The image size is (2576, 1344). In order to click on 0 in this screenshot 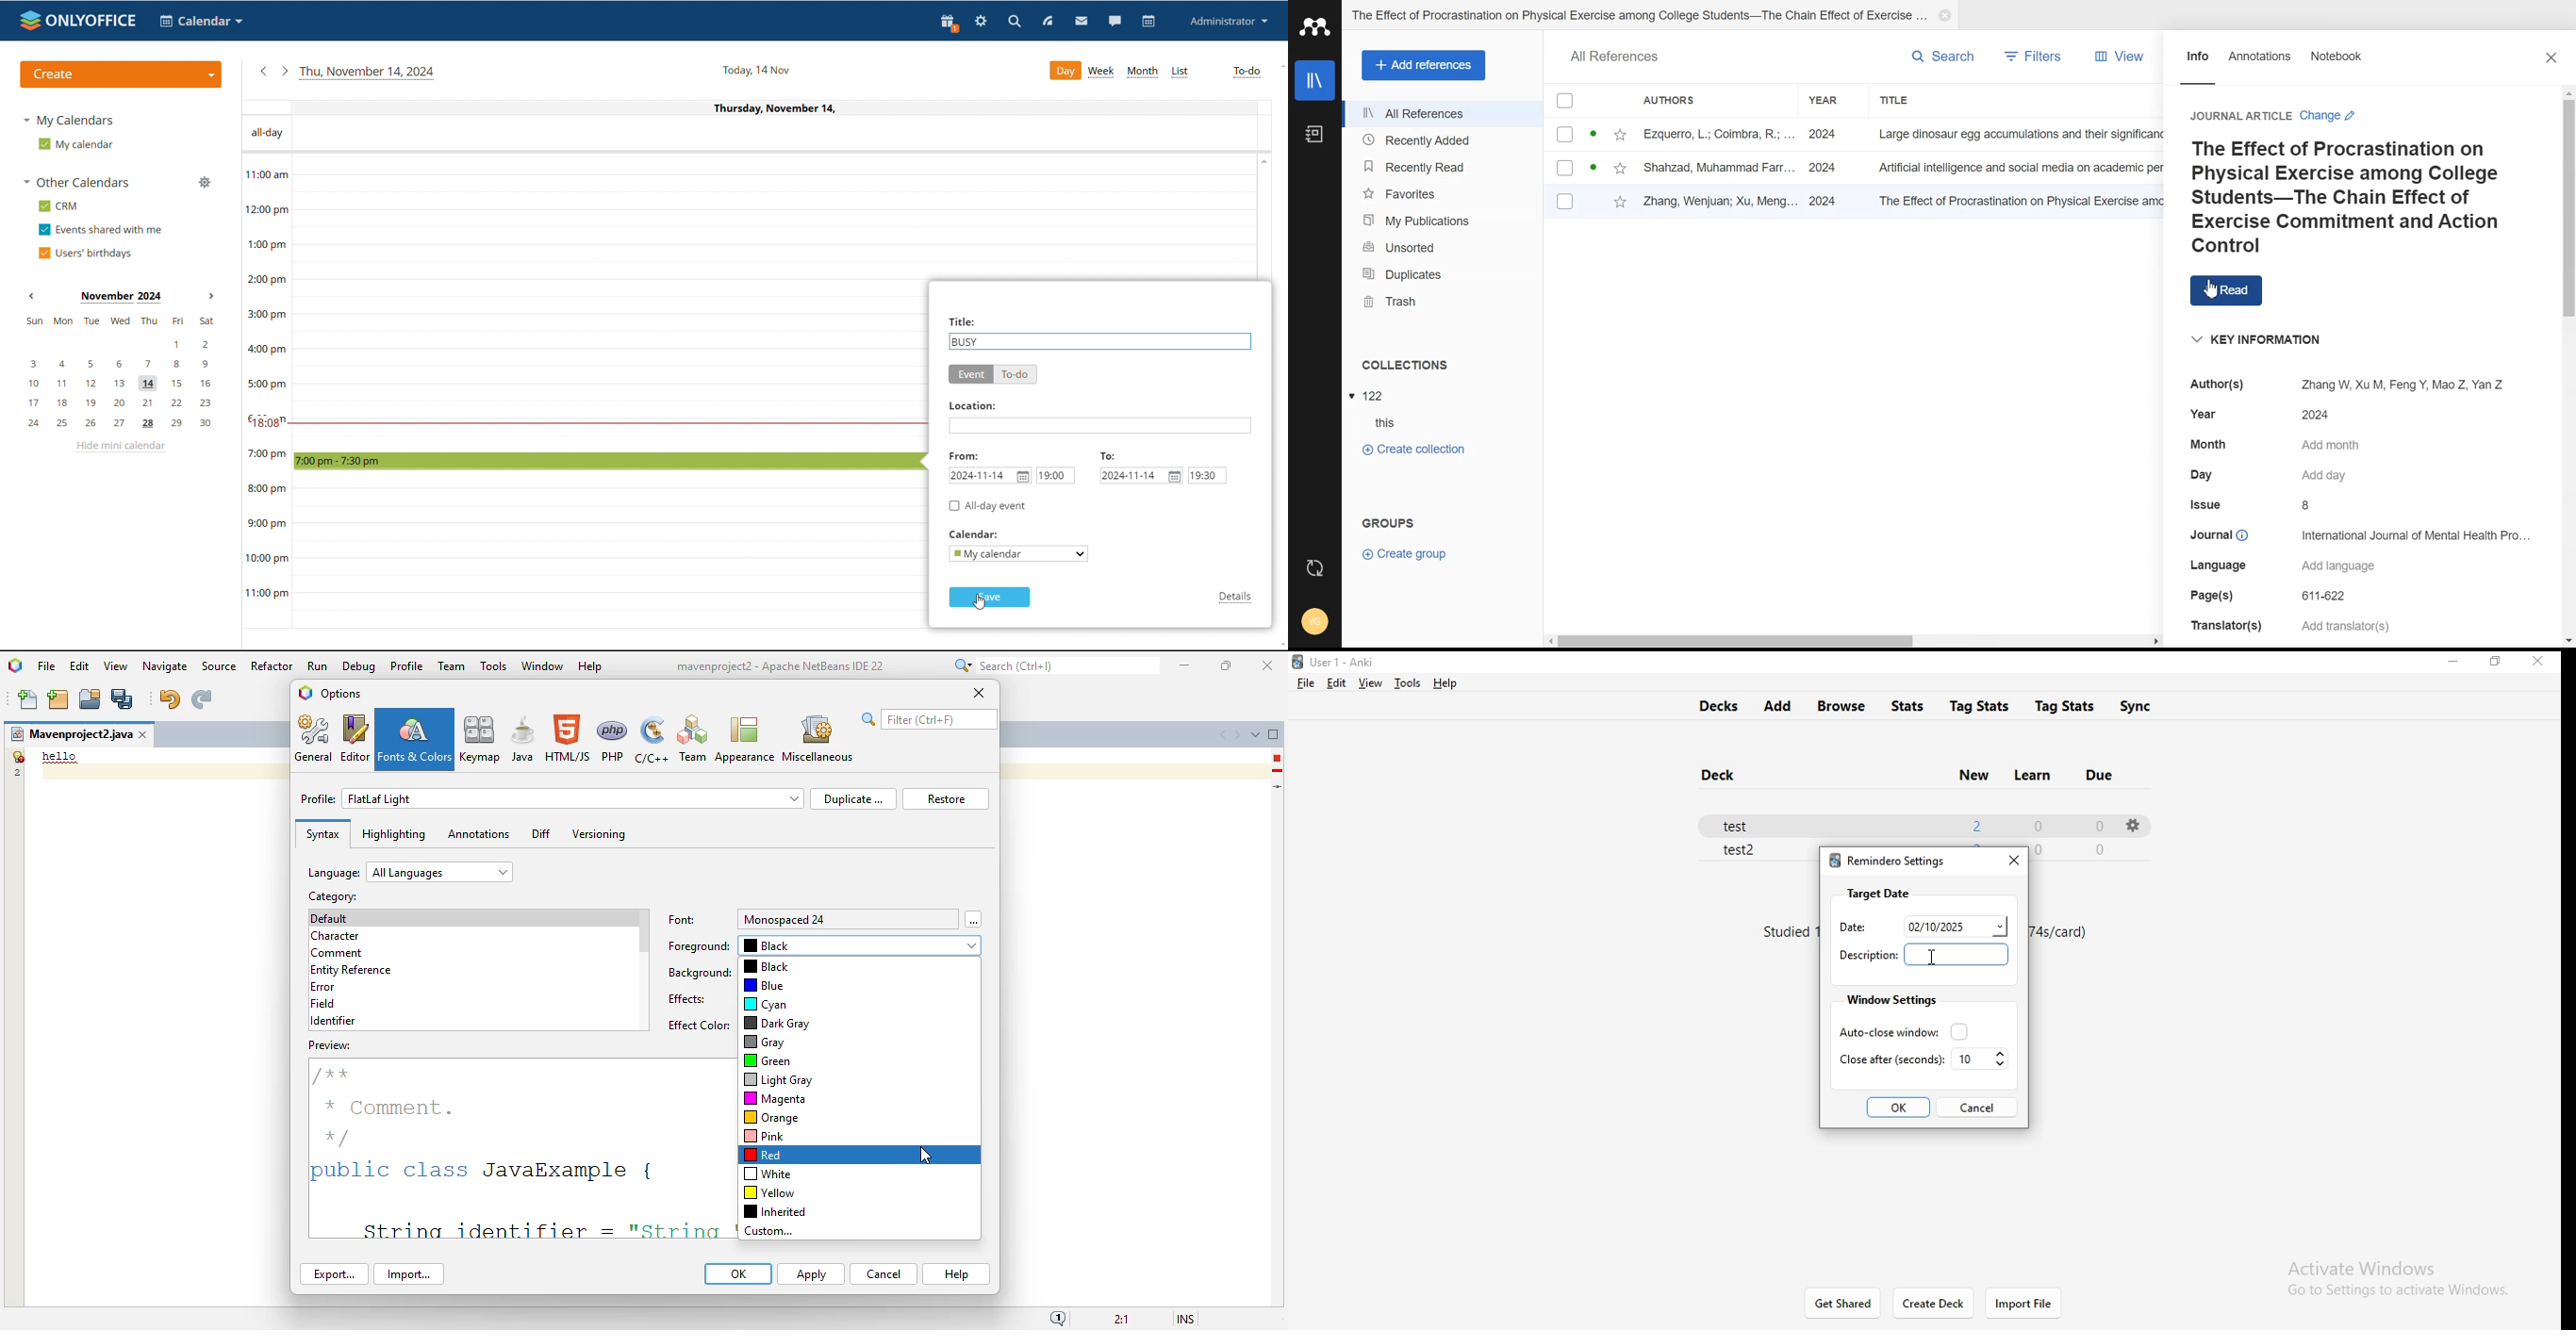, I will do `click(2038, 824)`.